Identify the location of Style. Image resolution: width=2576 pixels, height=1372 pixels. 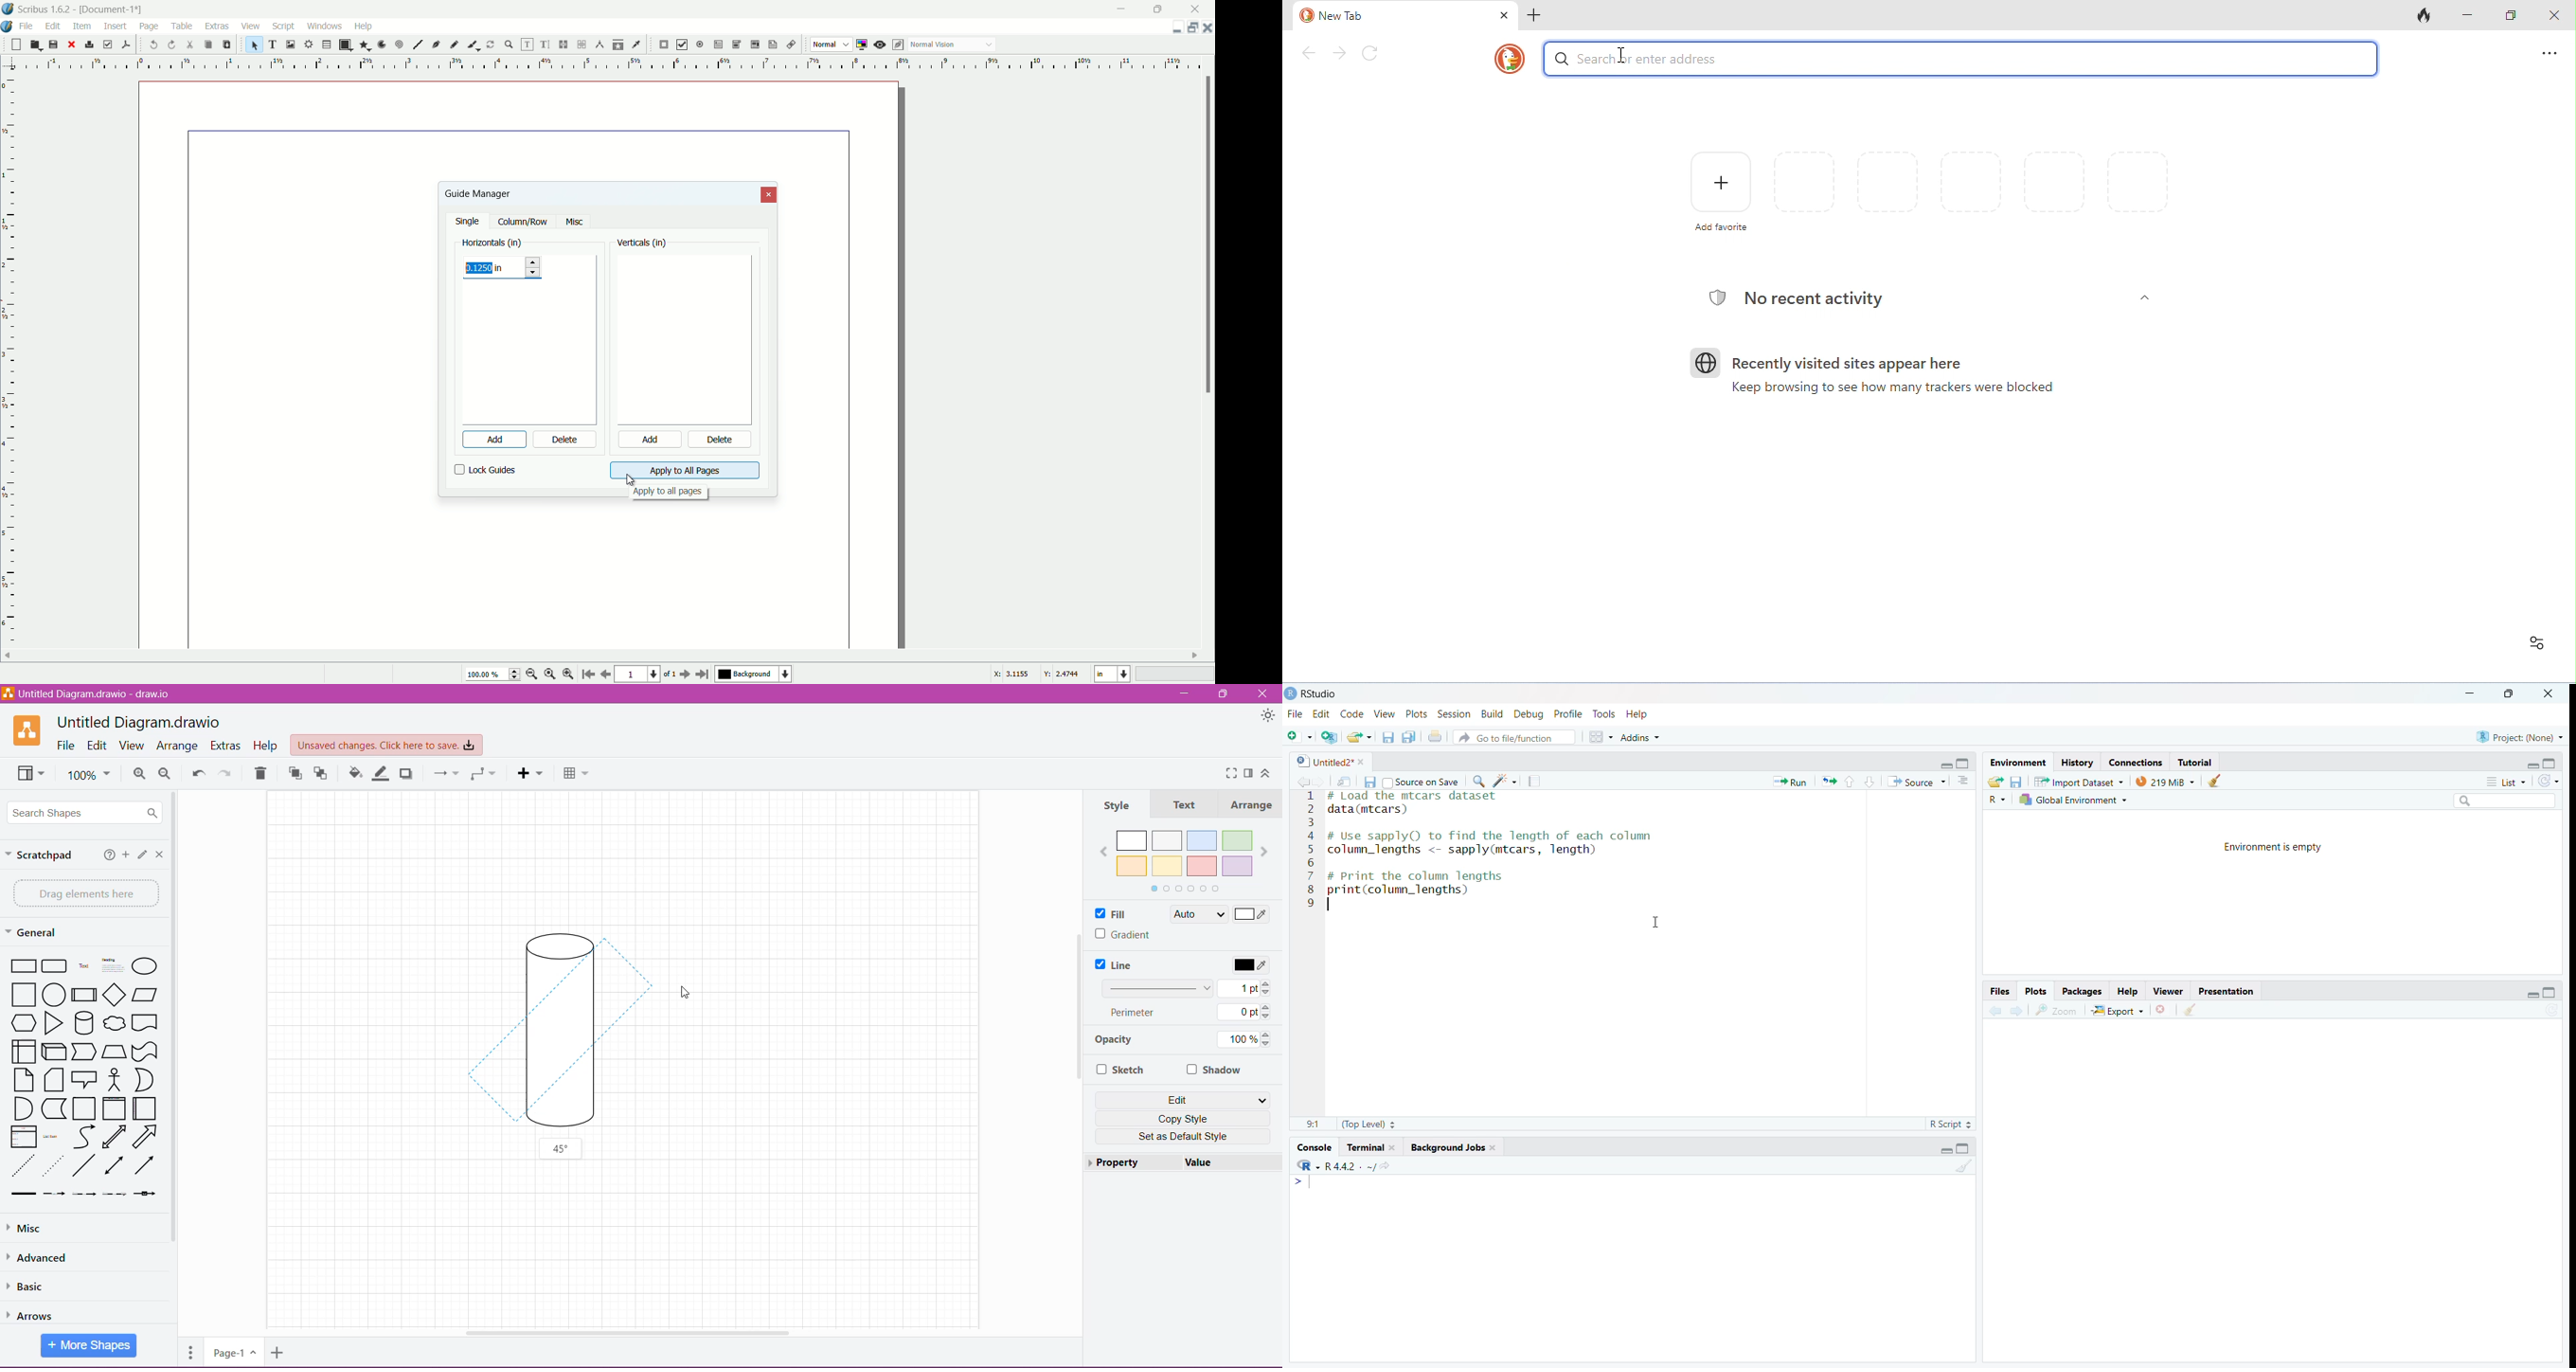
(1127, 804).